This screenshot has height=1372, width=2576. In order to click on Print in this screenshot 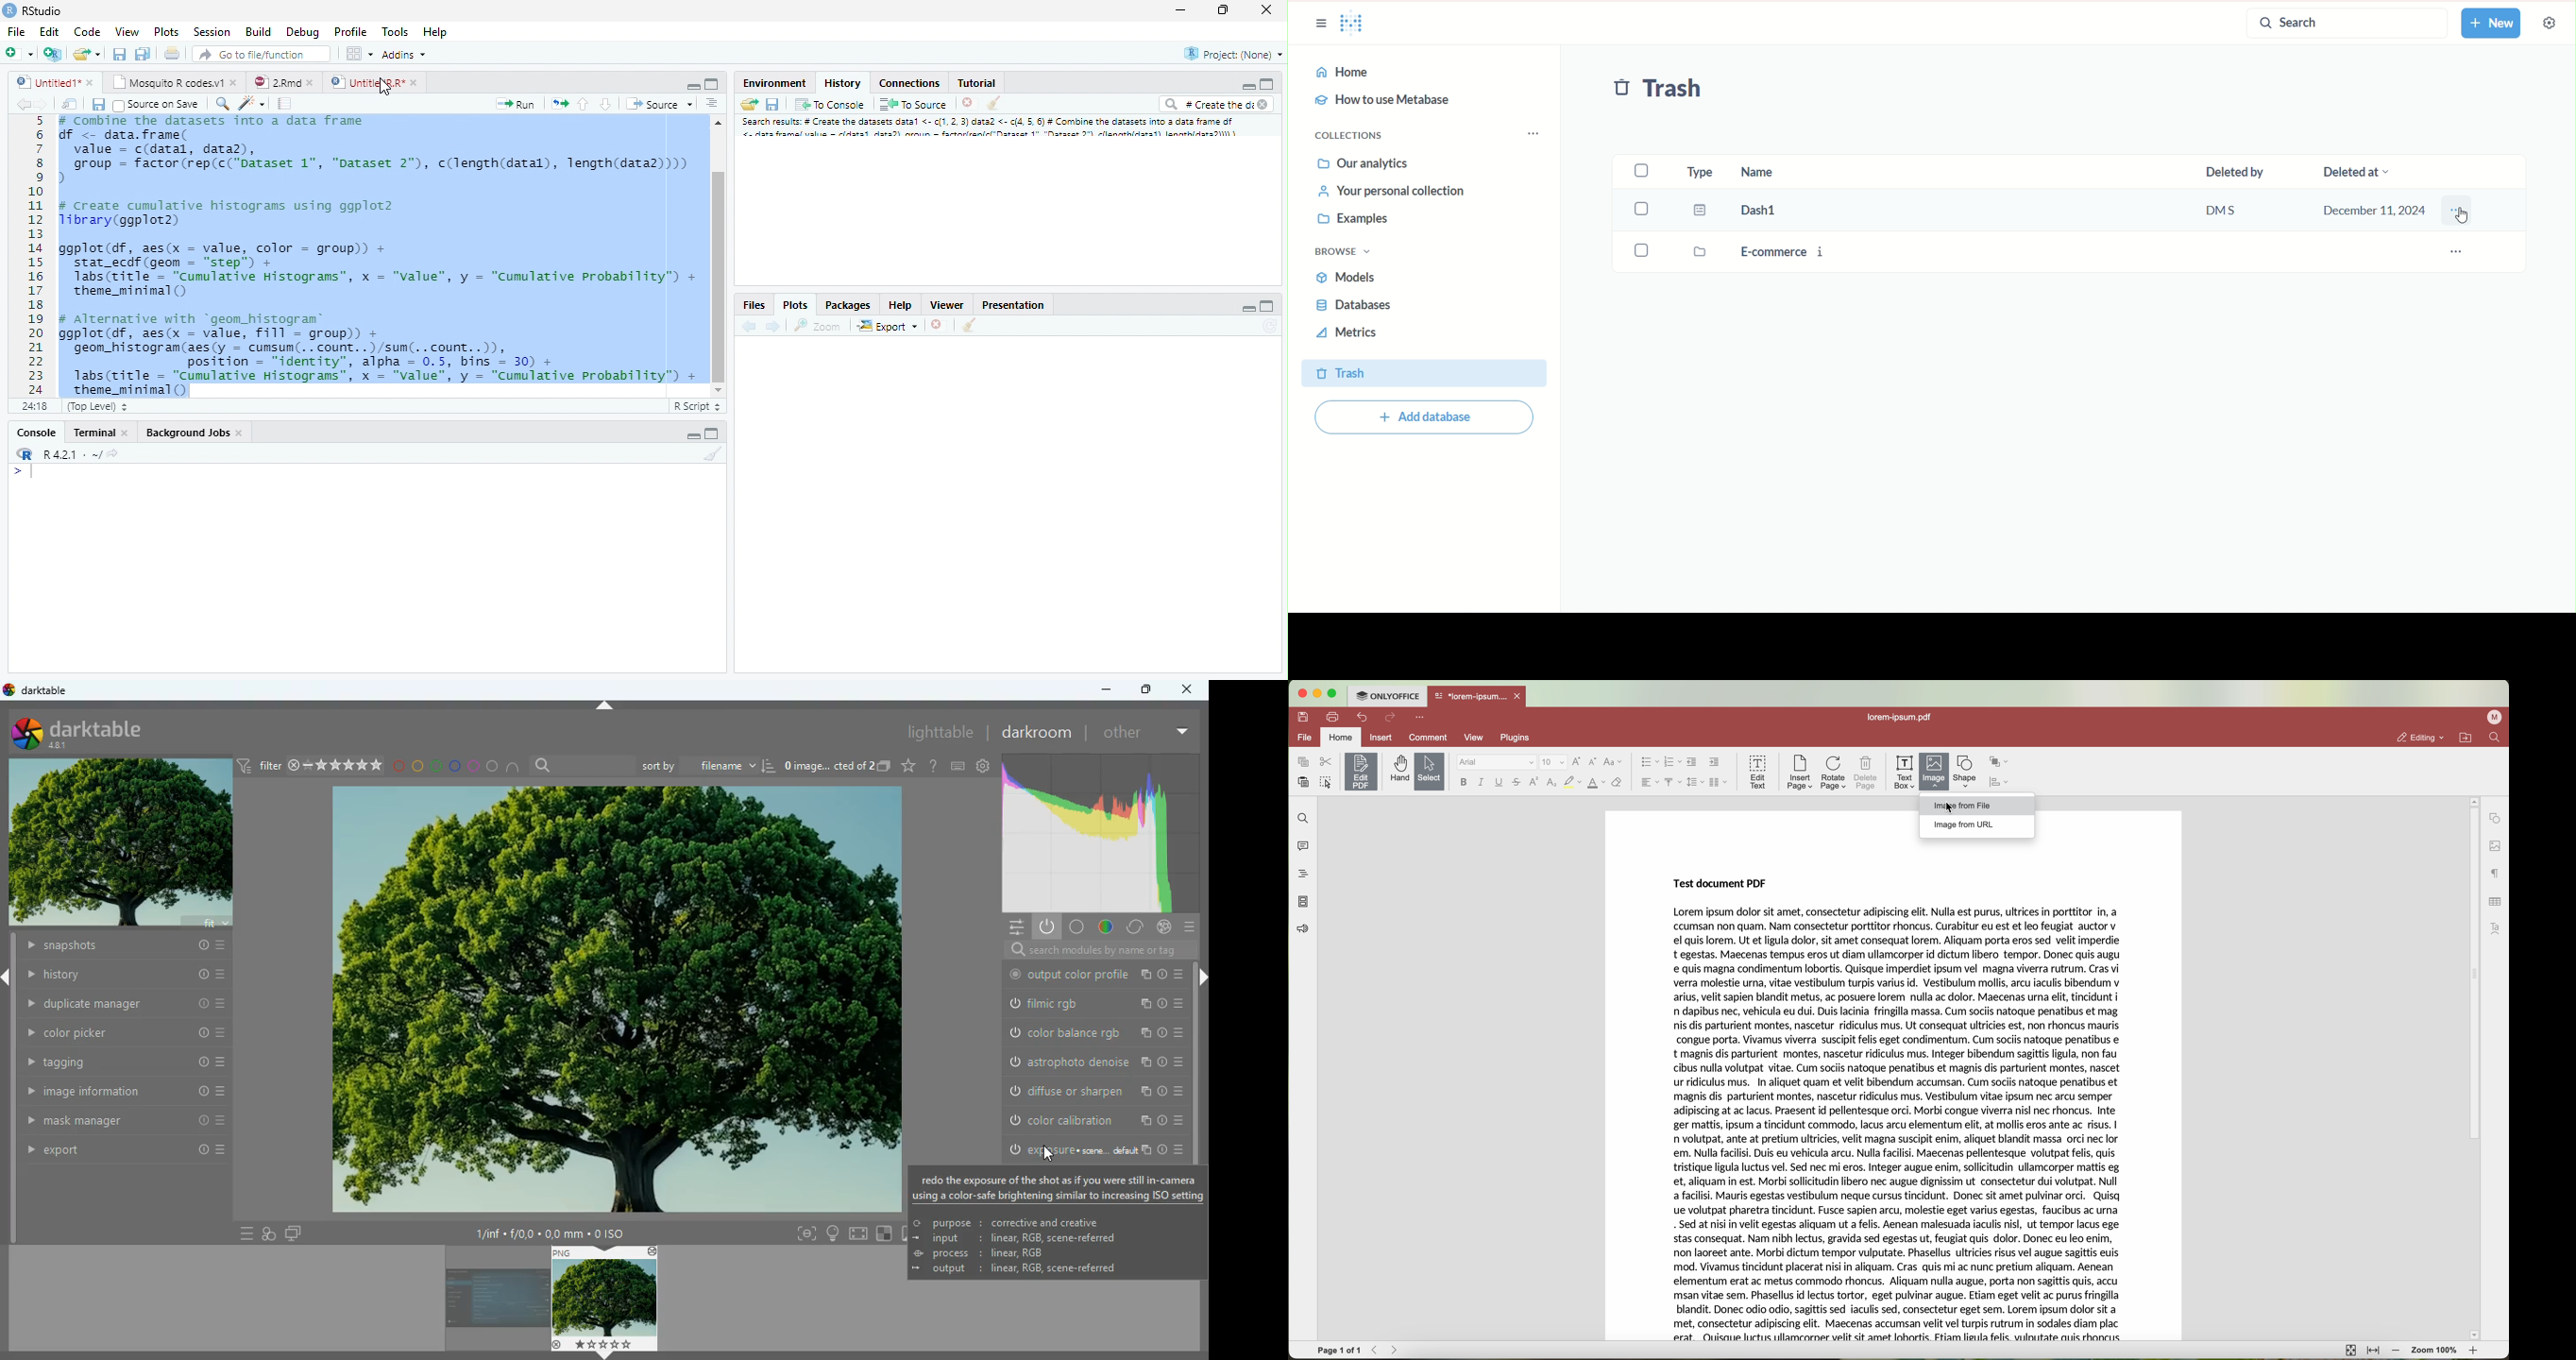, I will do `click(175, 54)`.